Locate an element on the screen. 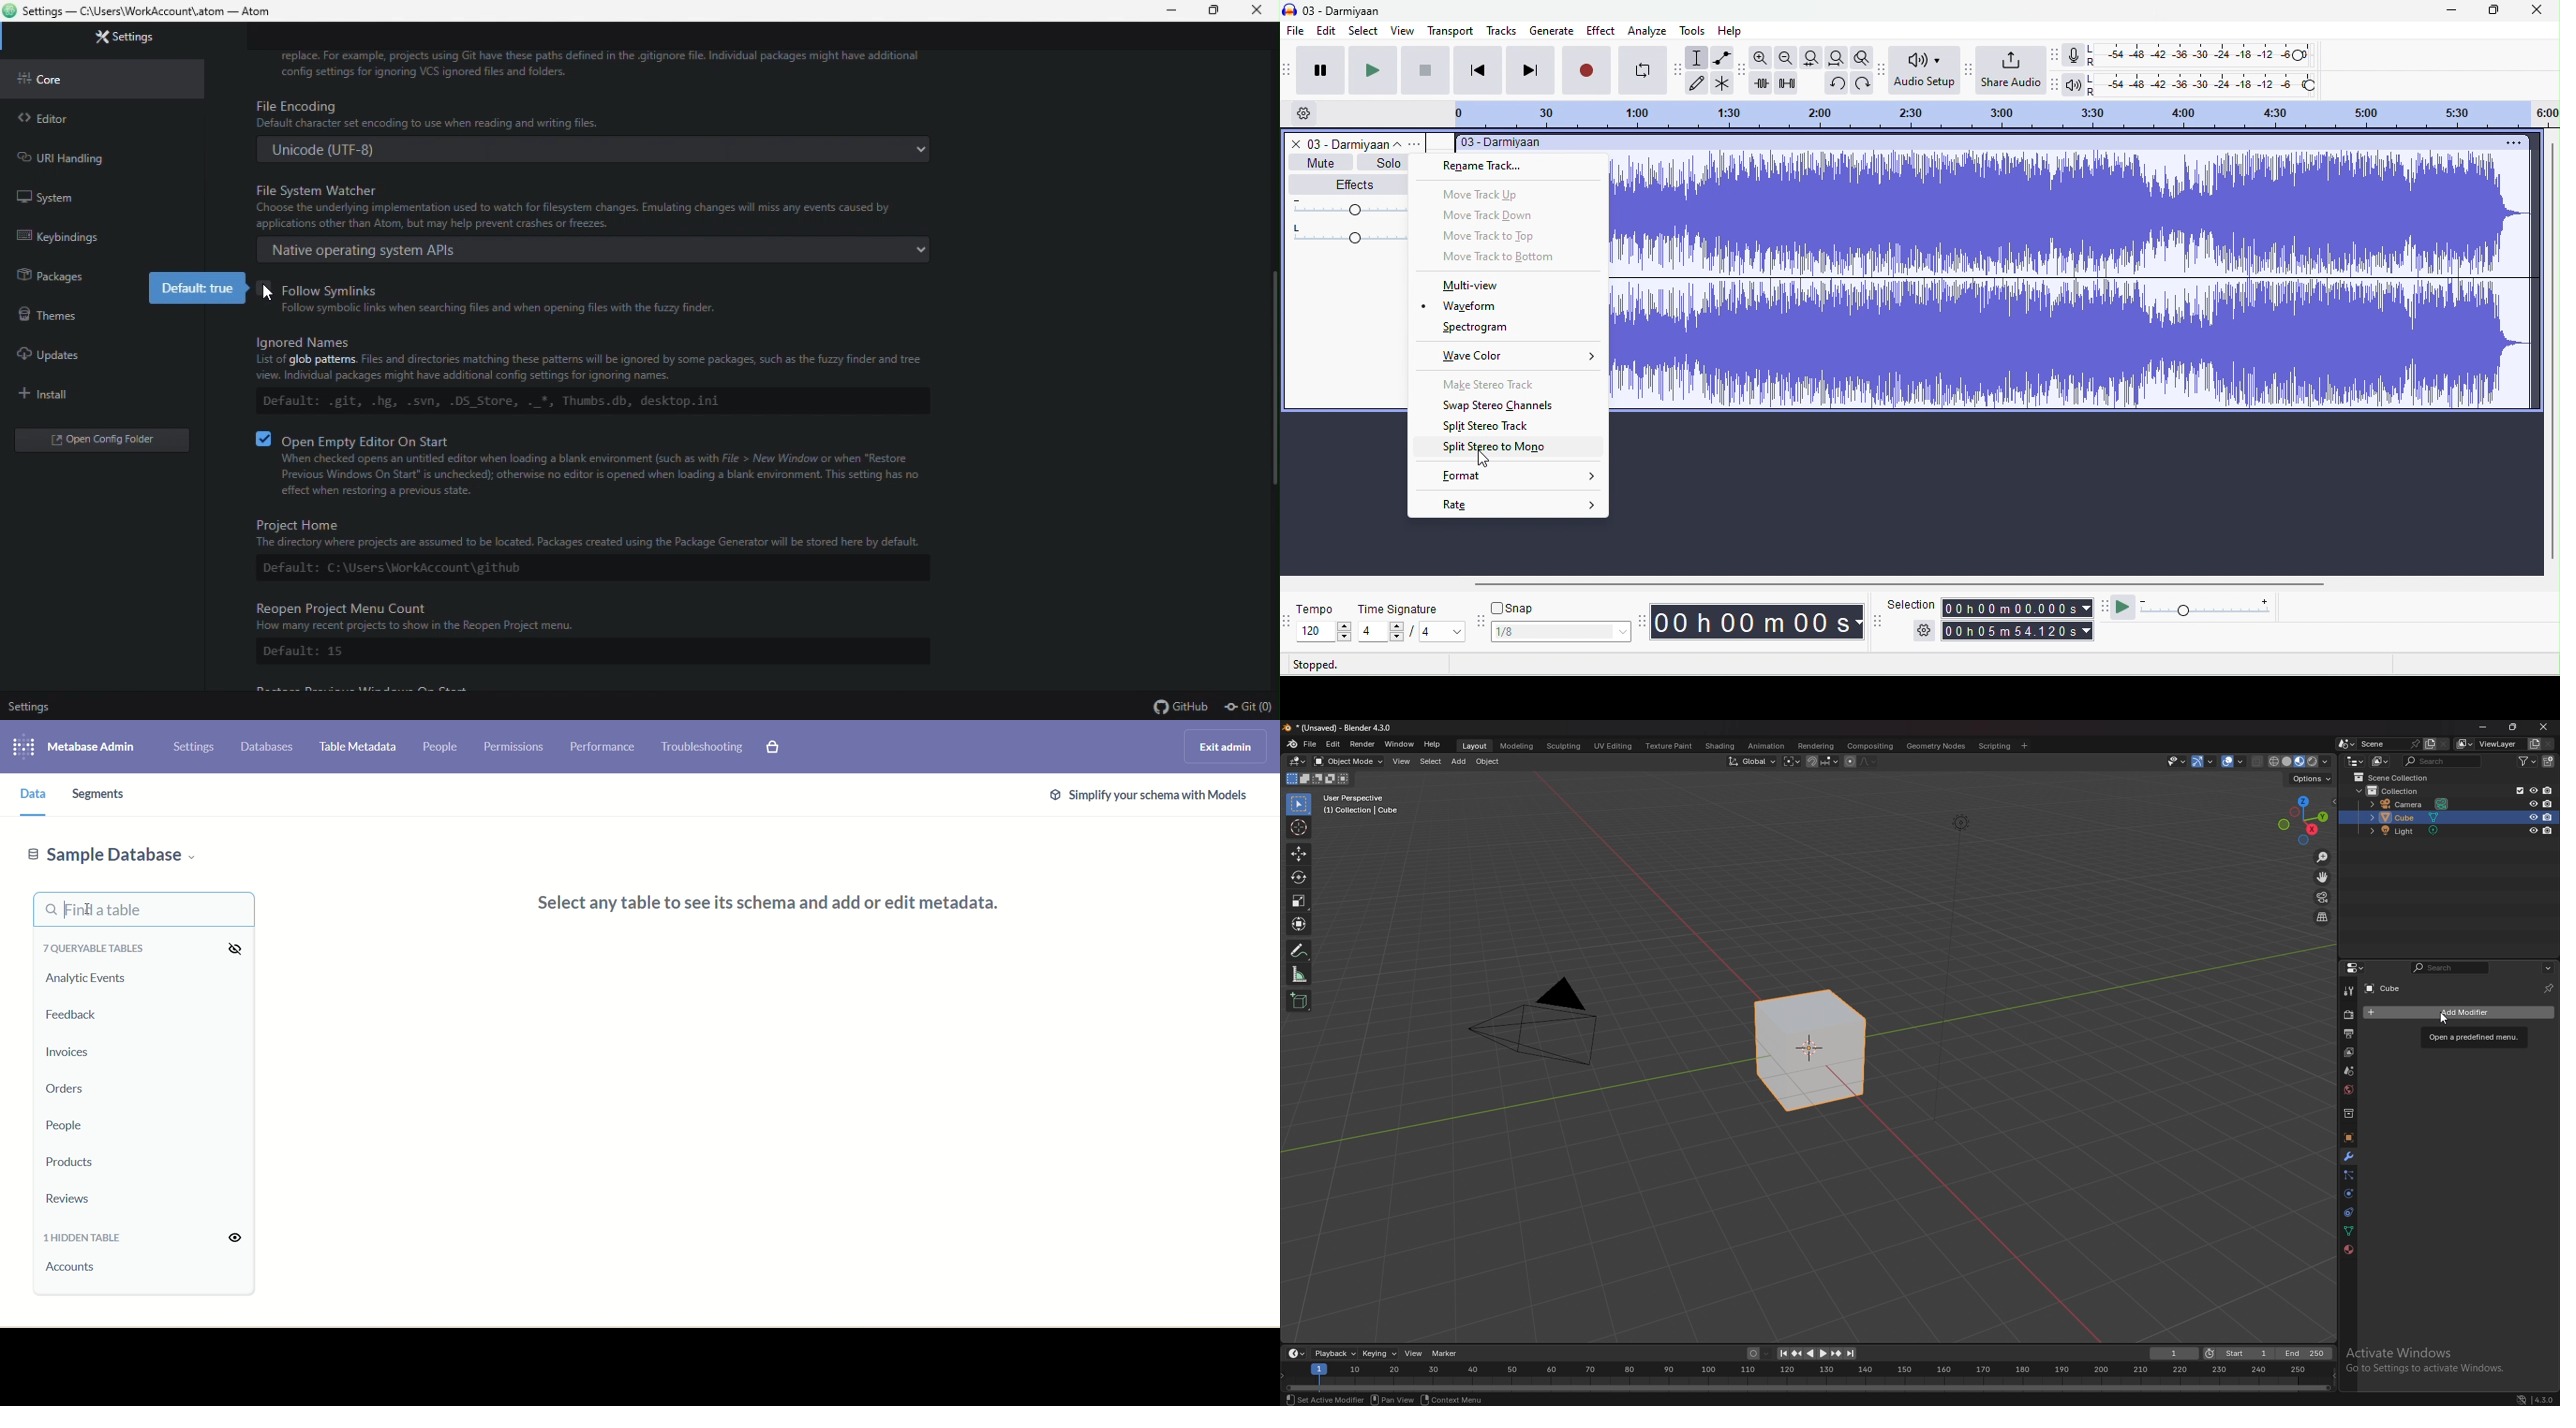 The image size is (2576, 1428). minimize is located at coordinates (2483, 727).